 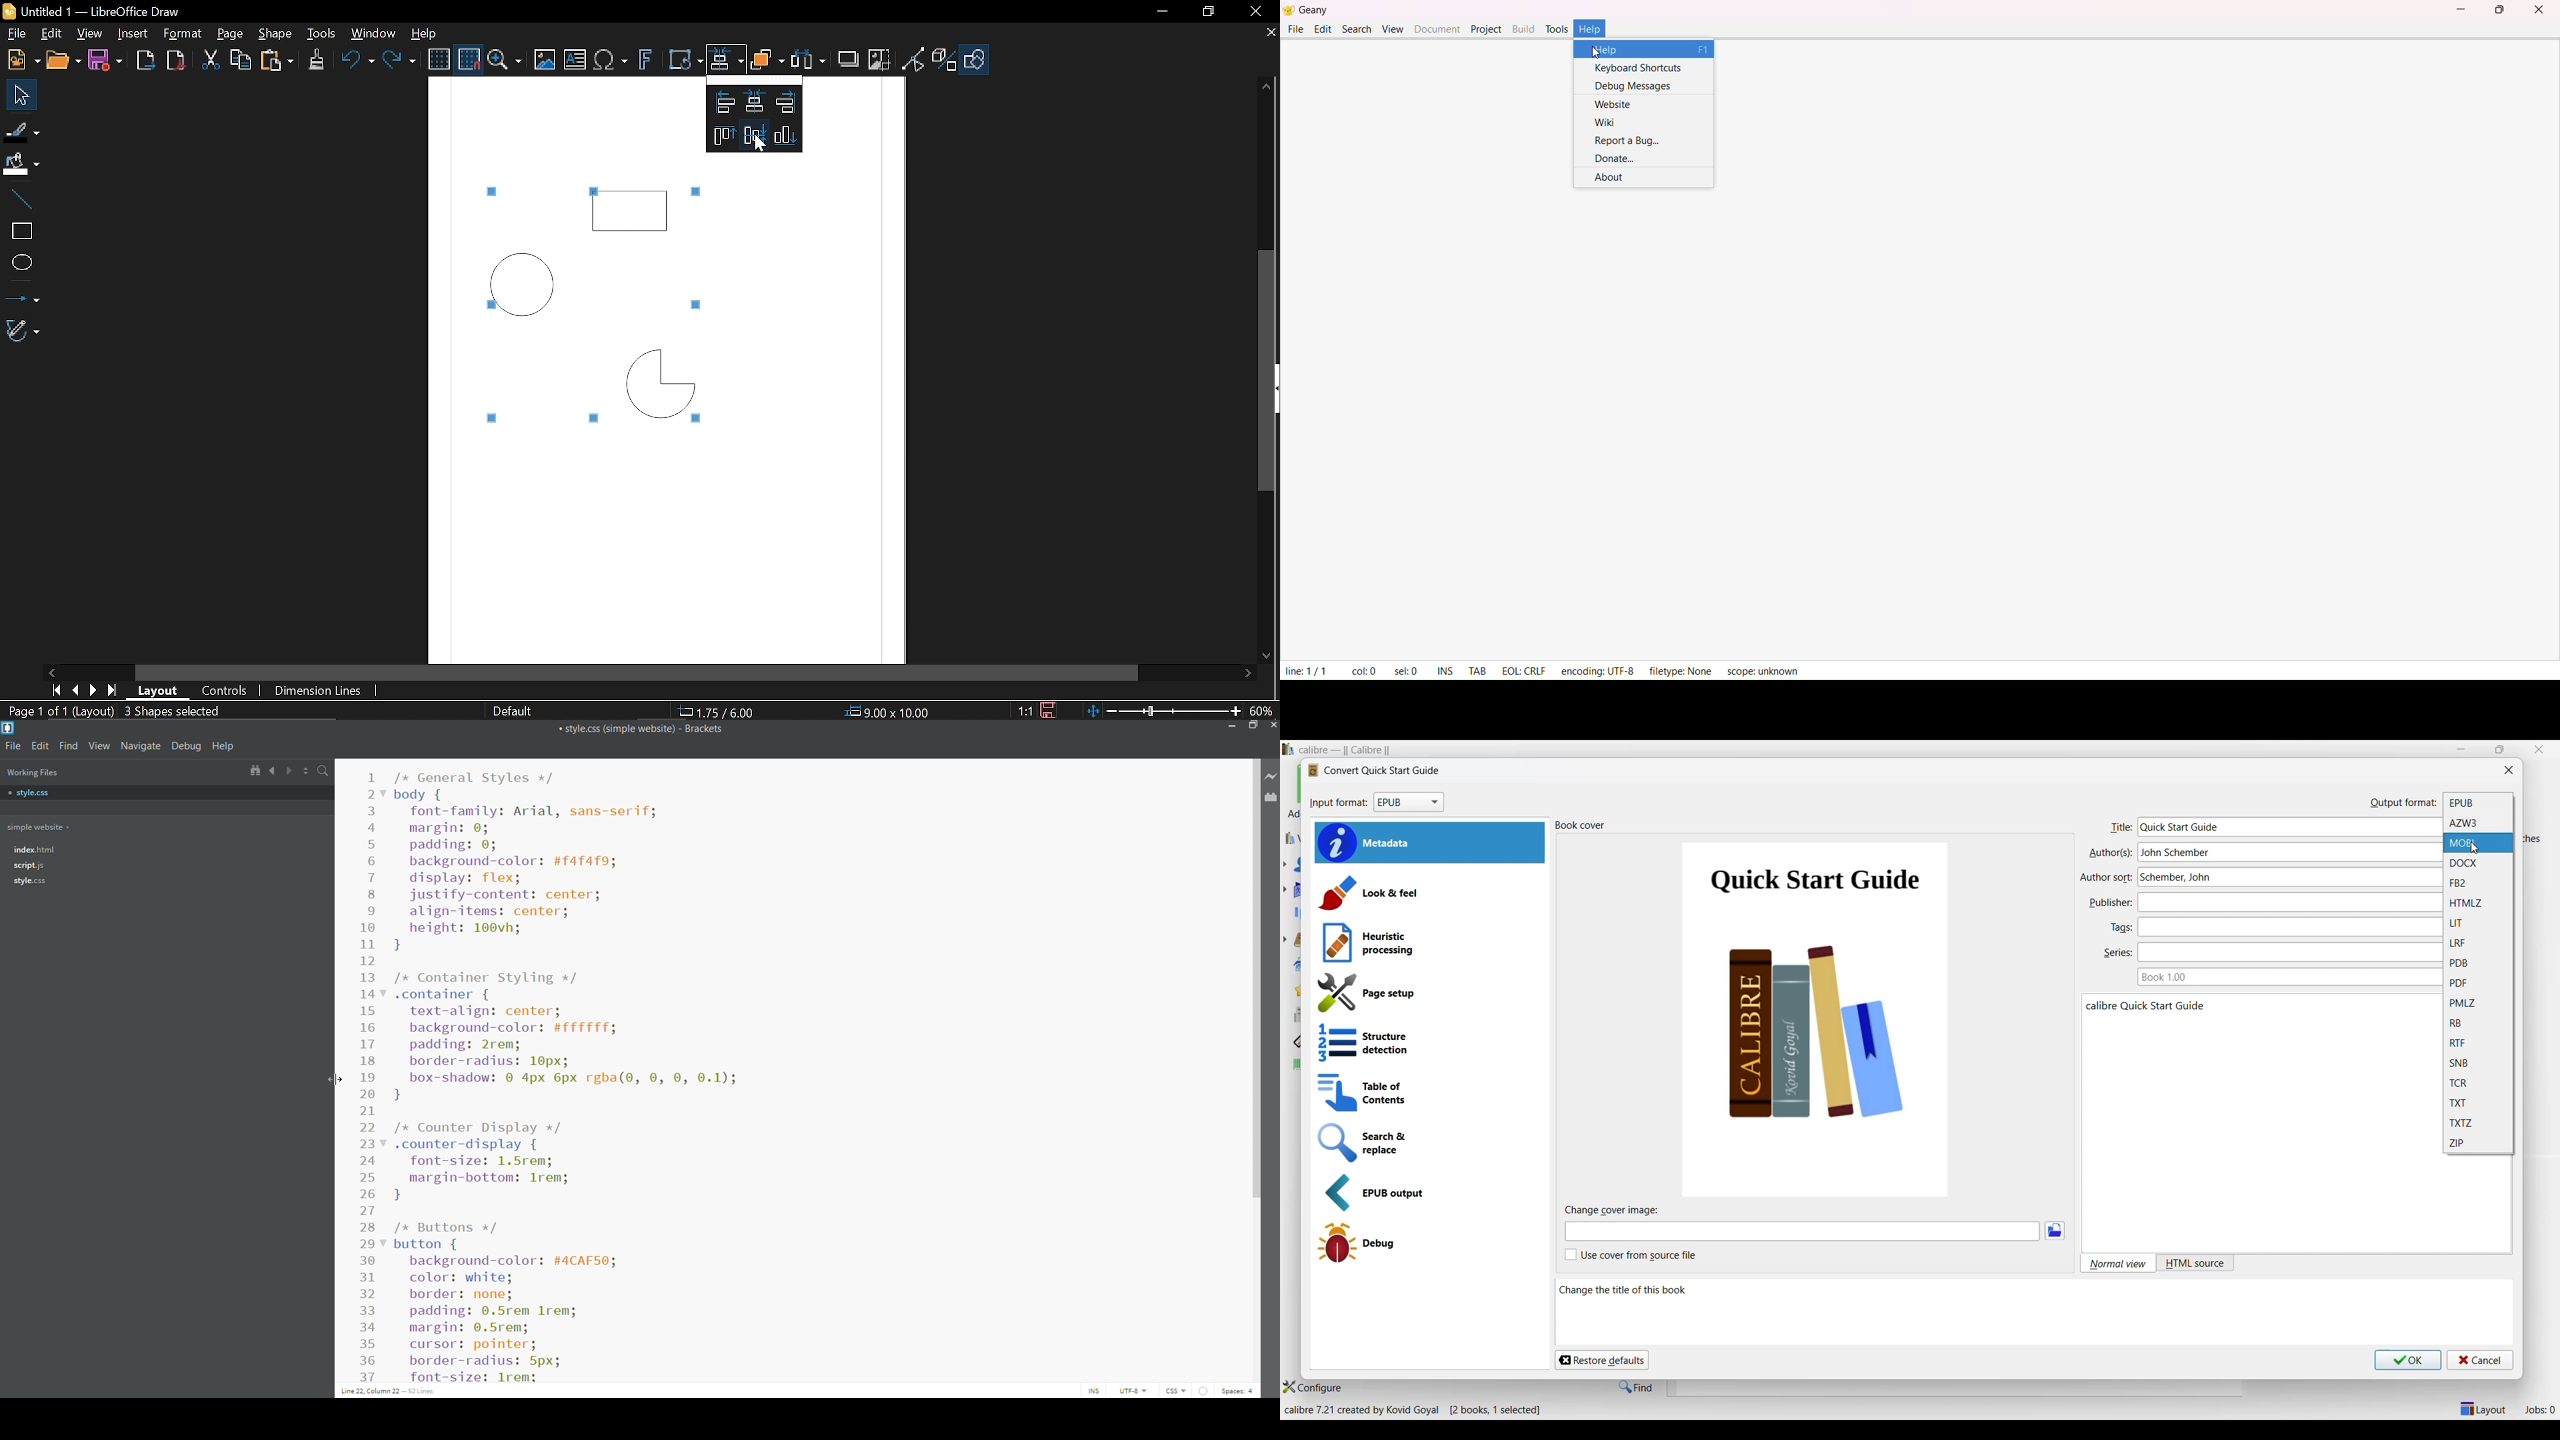 What do you see at coordinates (2478, 1084) in the screenshot?
I see `TCR` at bounding box center [2478, 1084].